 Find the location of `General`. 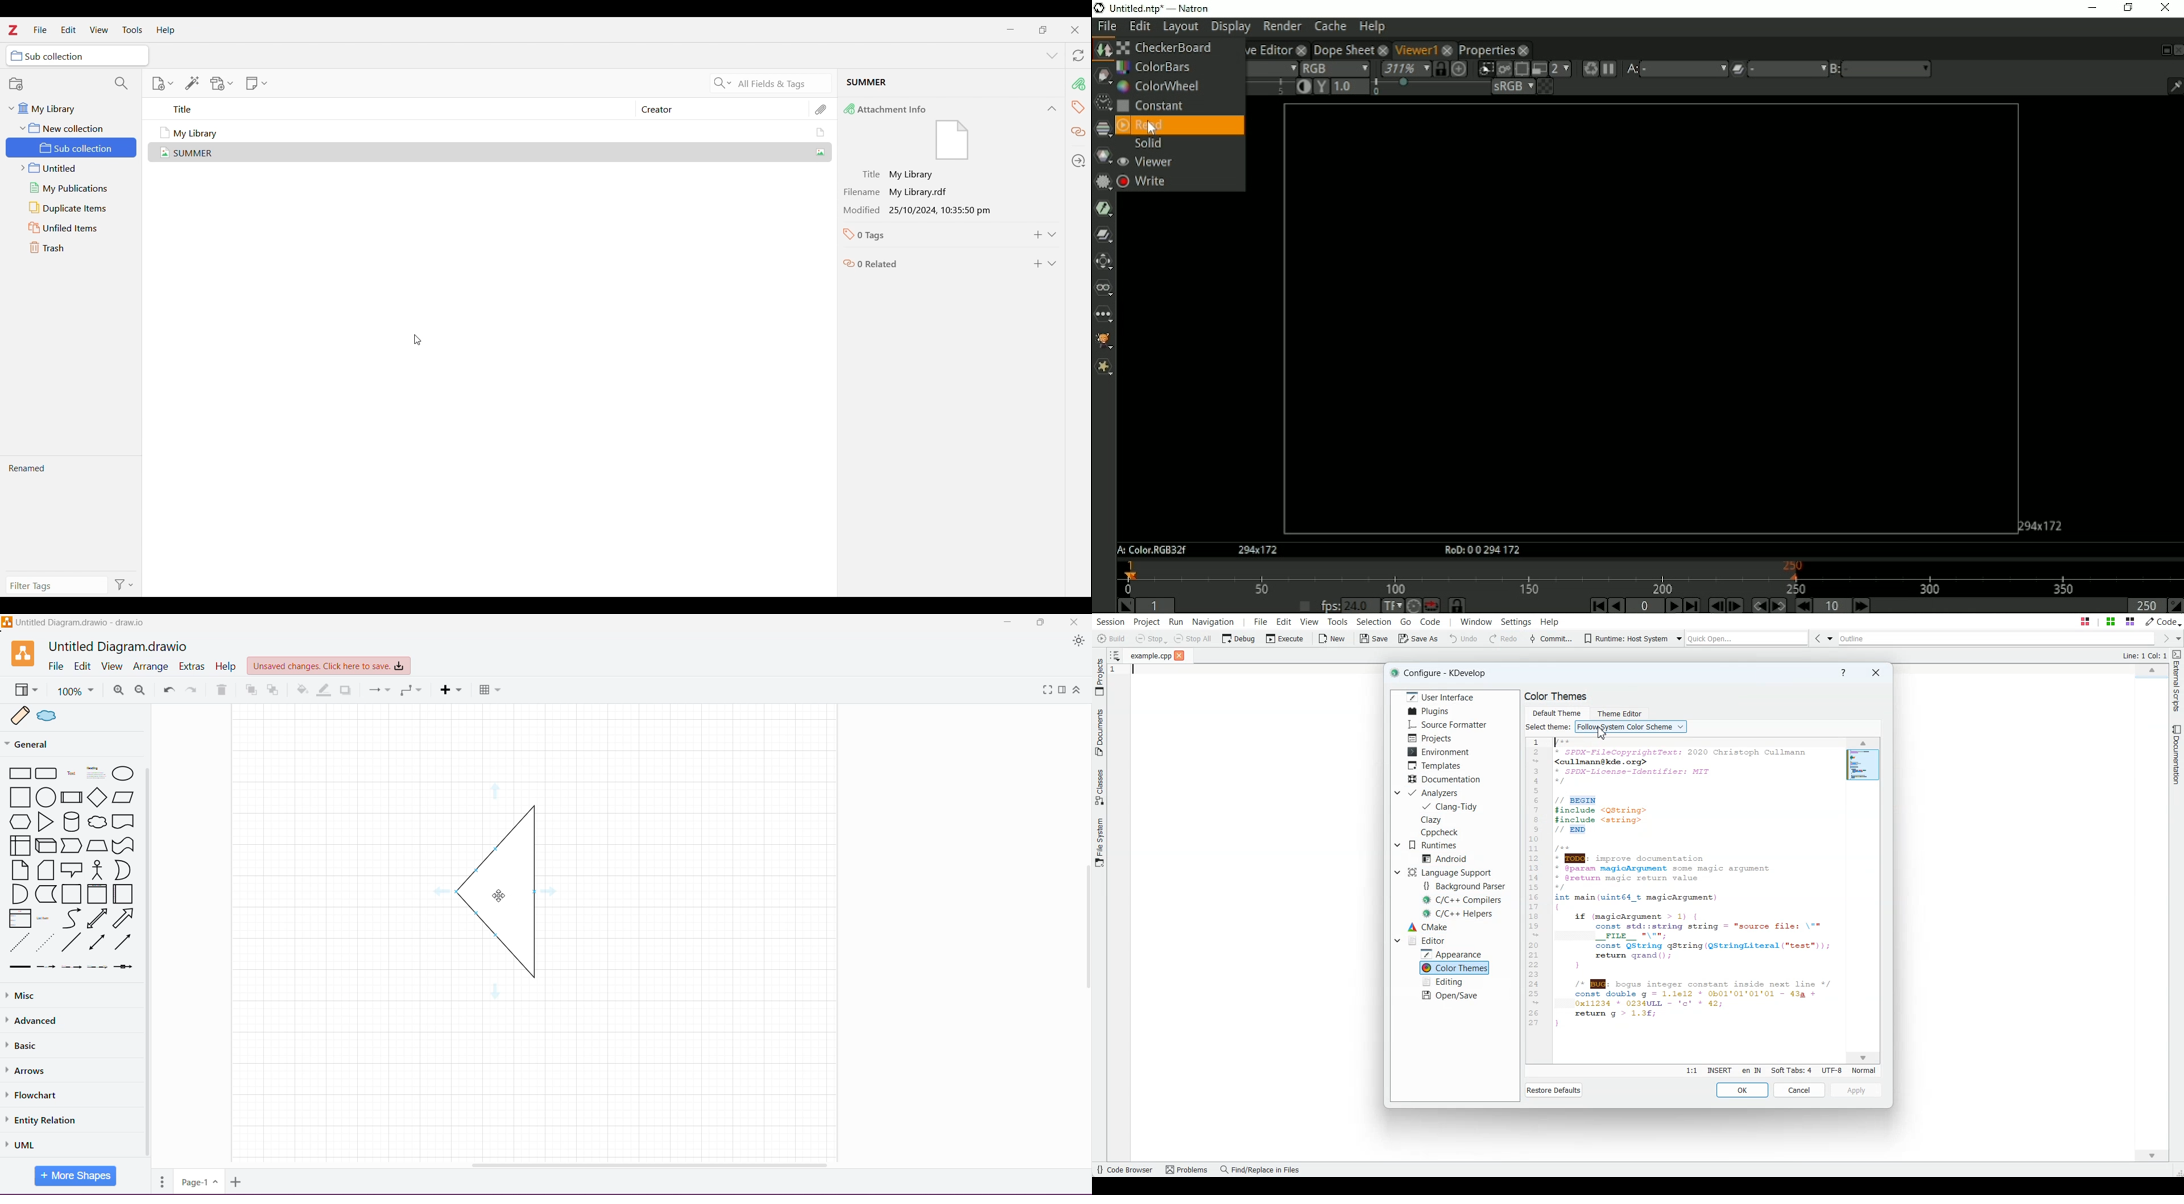

General is located at coordinates (49, 744).